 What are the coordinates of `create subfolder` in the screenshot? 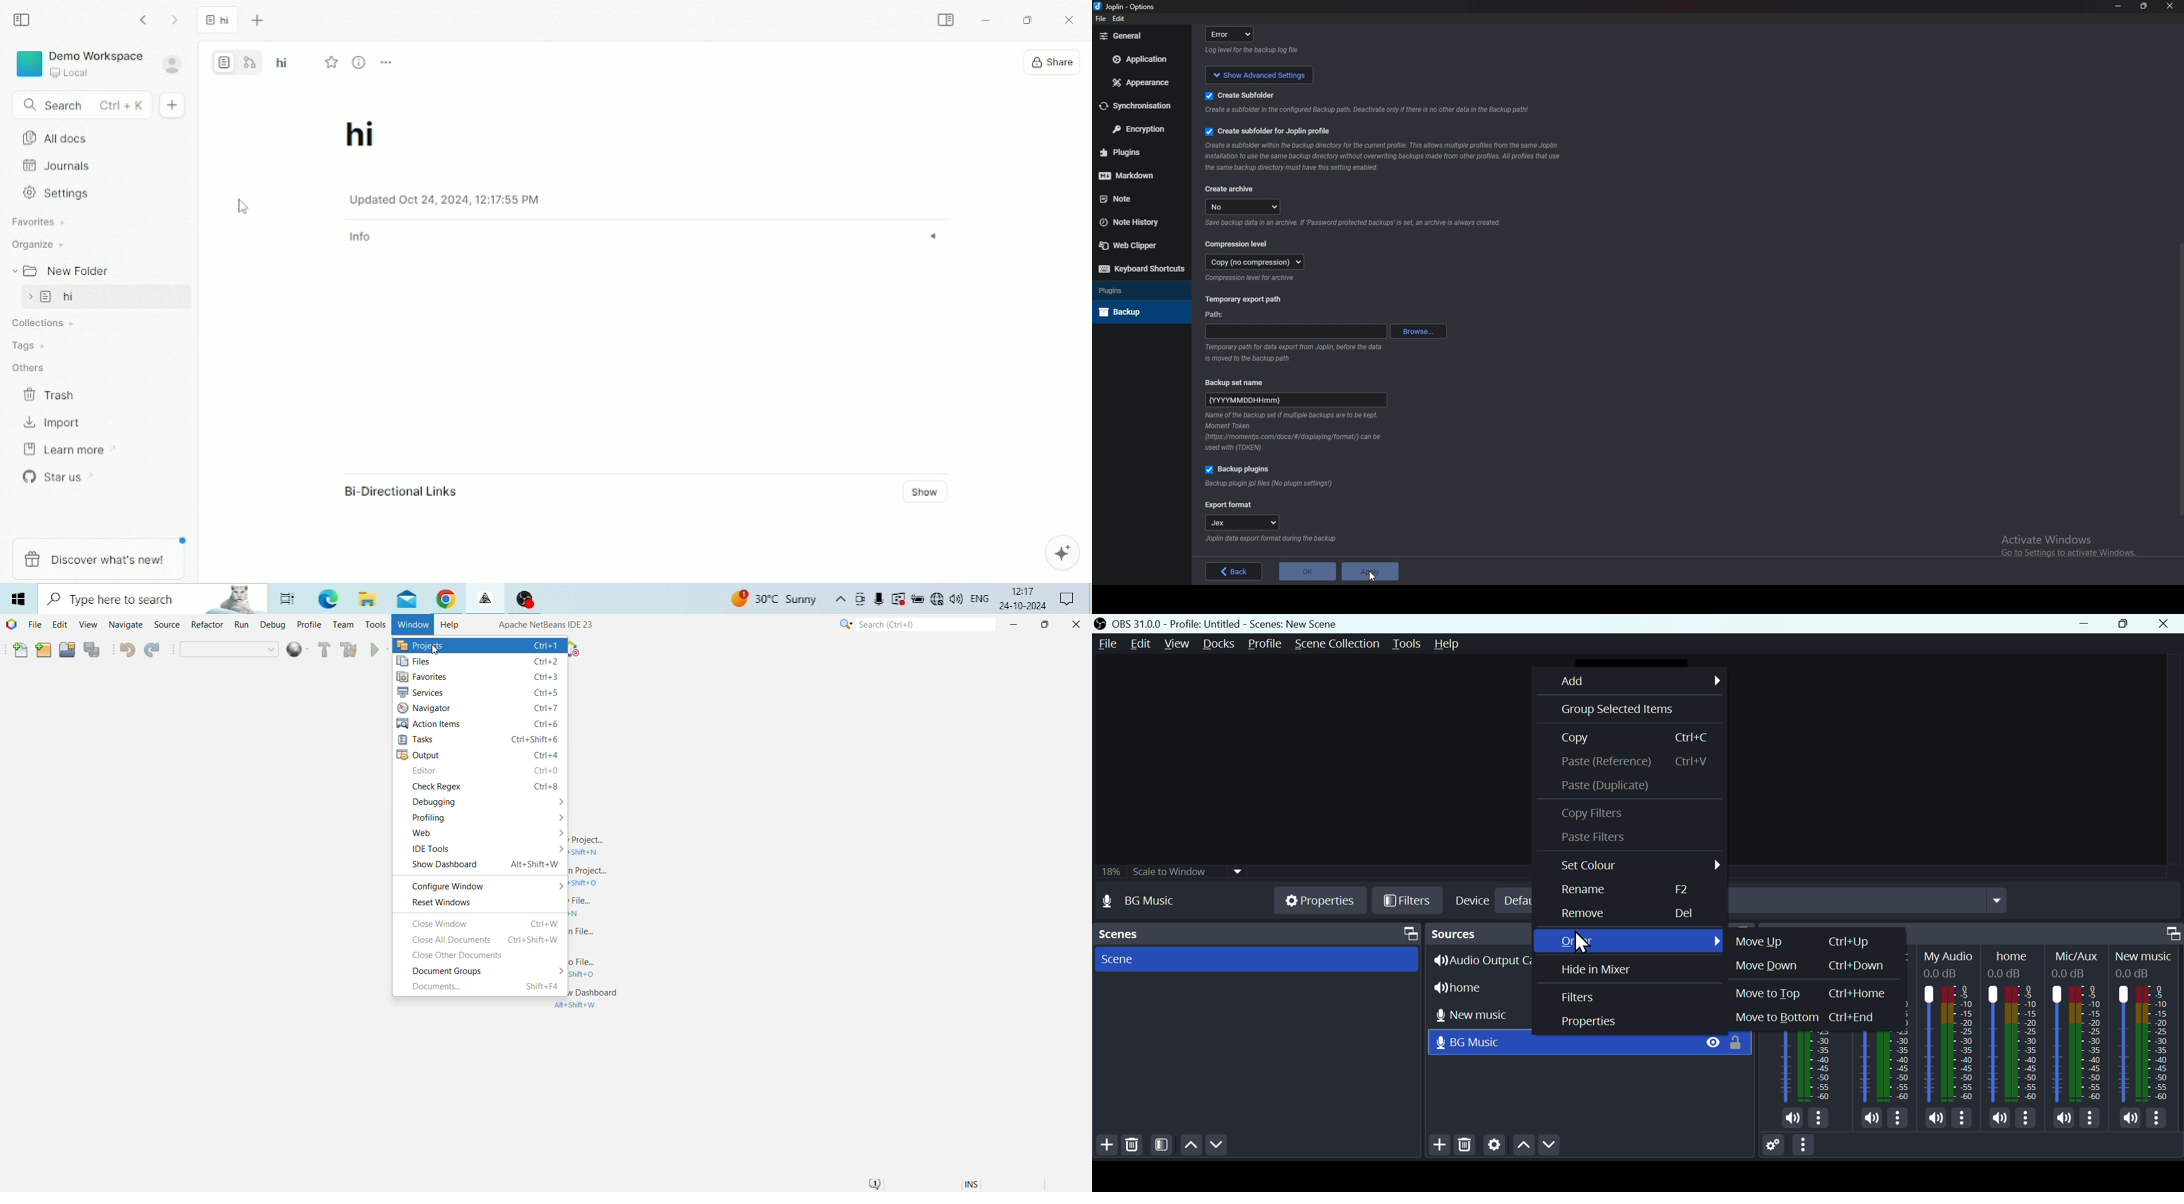 It's located at (1255, 94).